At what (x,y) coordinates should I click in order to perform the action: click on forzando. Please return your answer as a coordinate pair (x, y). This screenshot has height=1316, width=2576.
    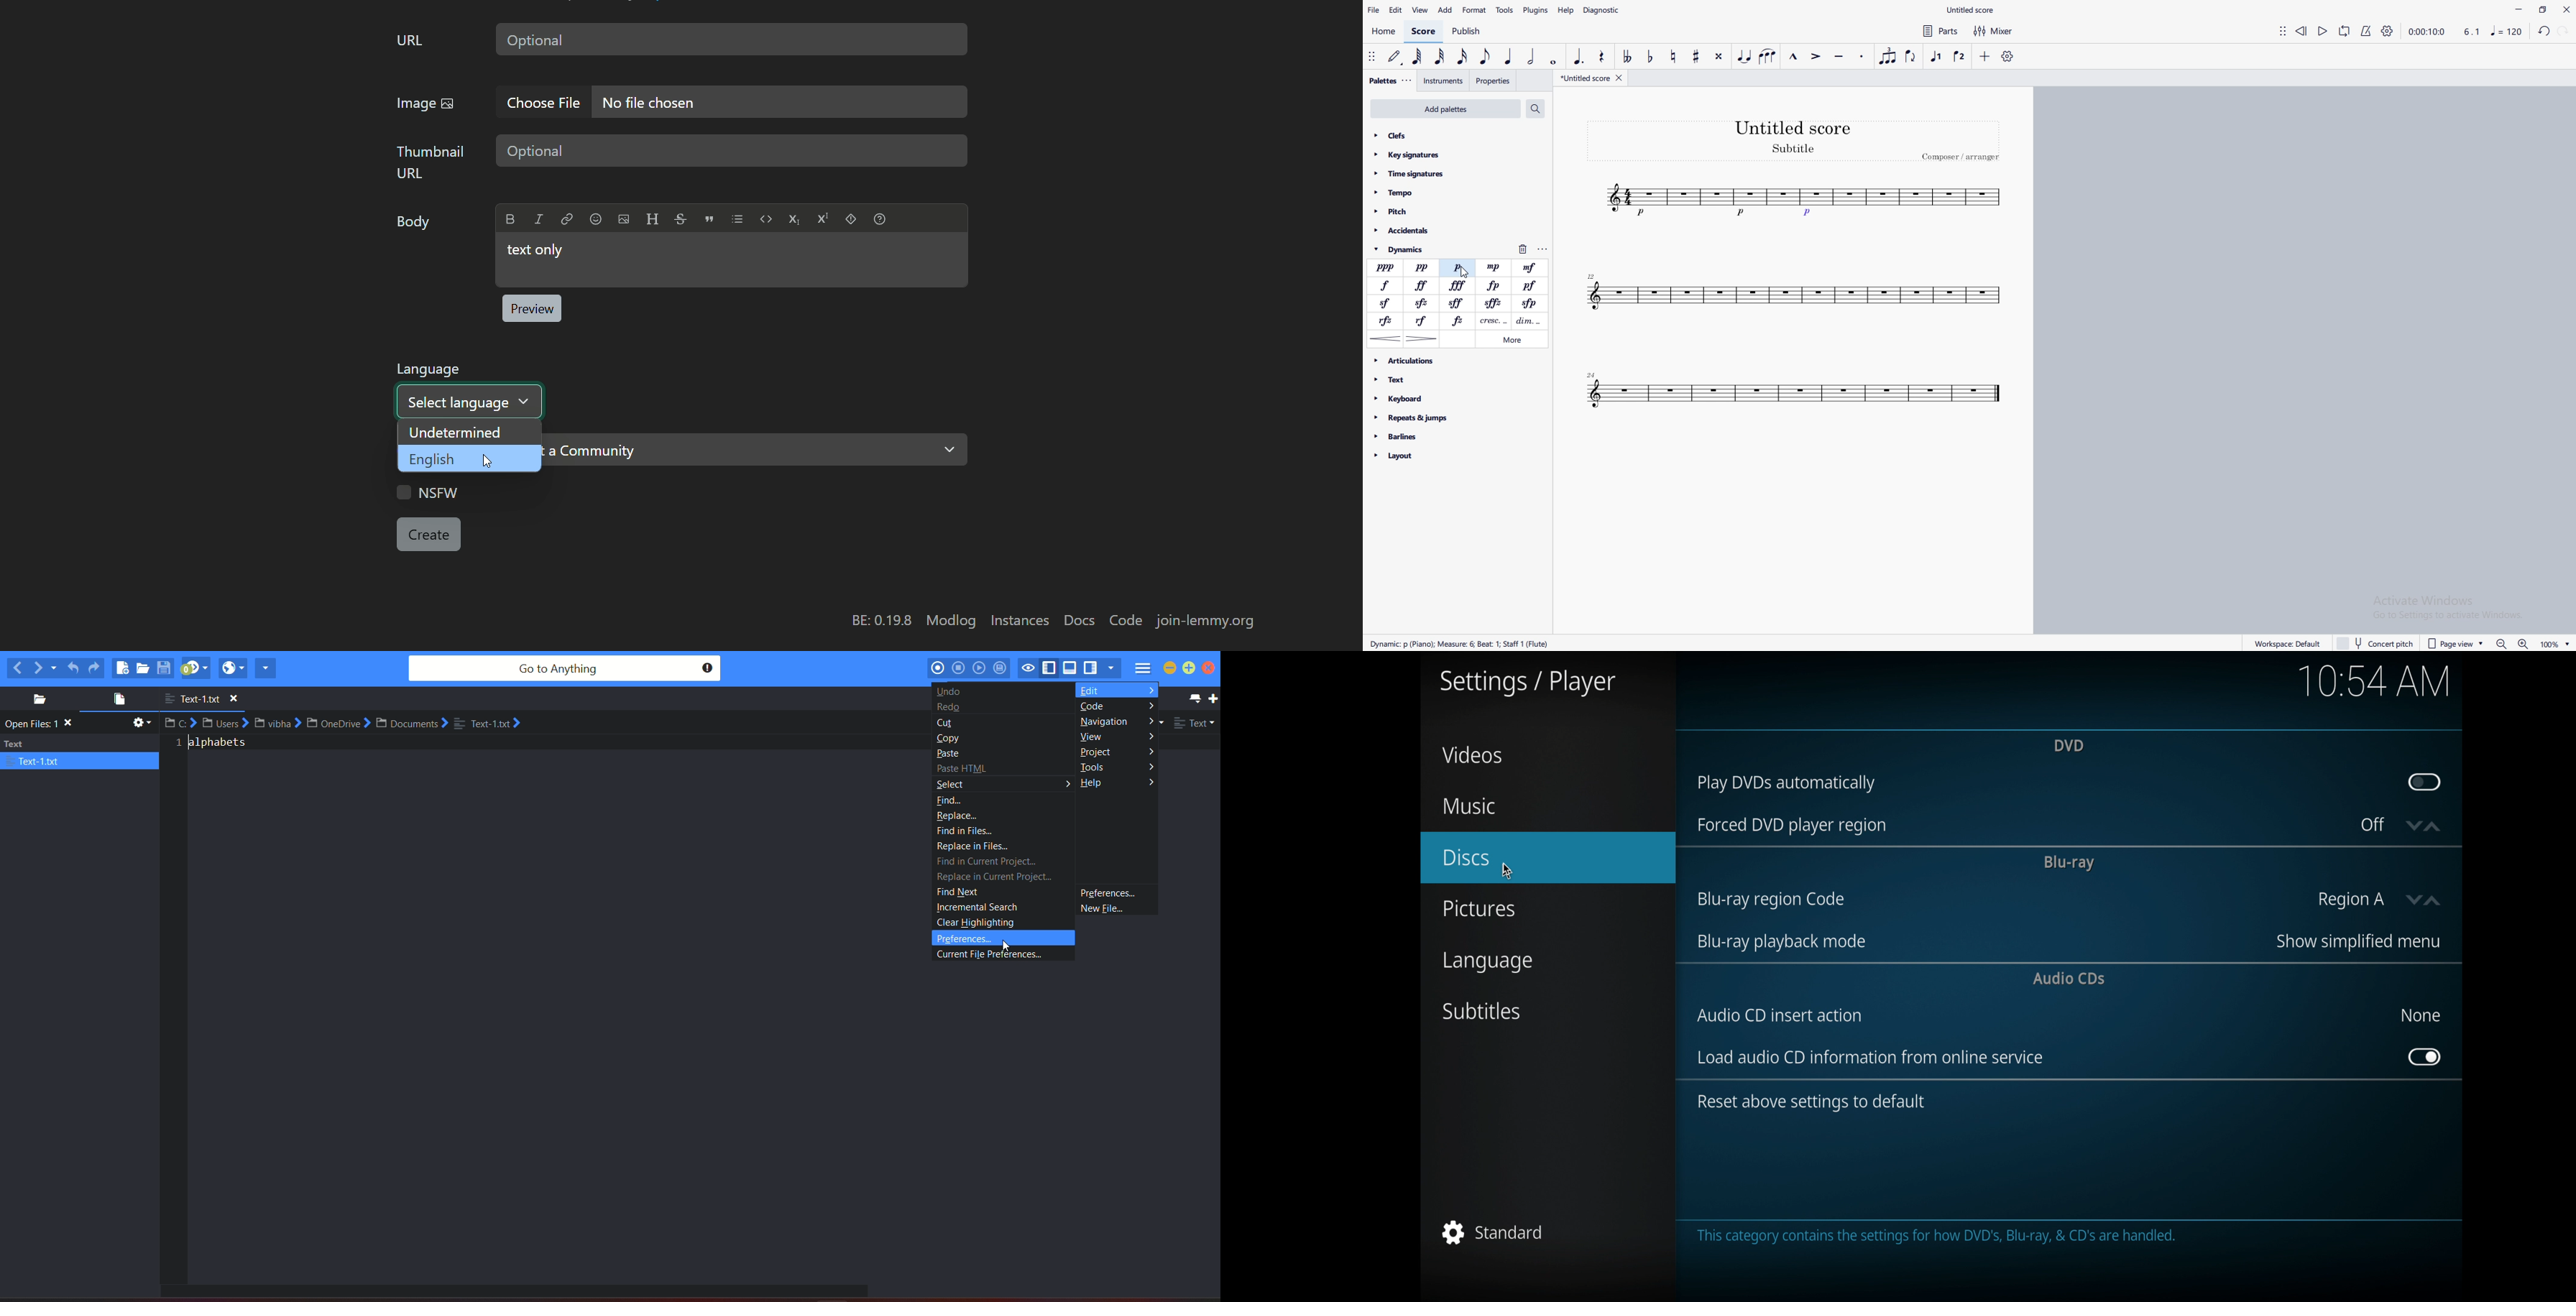
    Looking at the image, I should click on (1459, 322).